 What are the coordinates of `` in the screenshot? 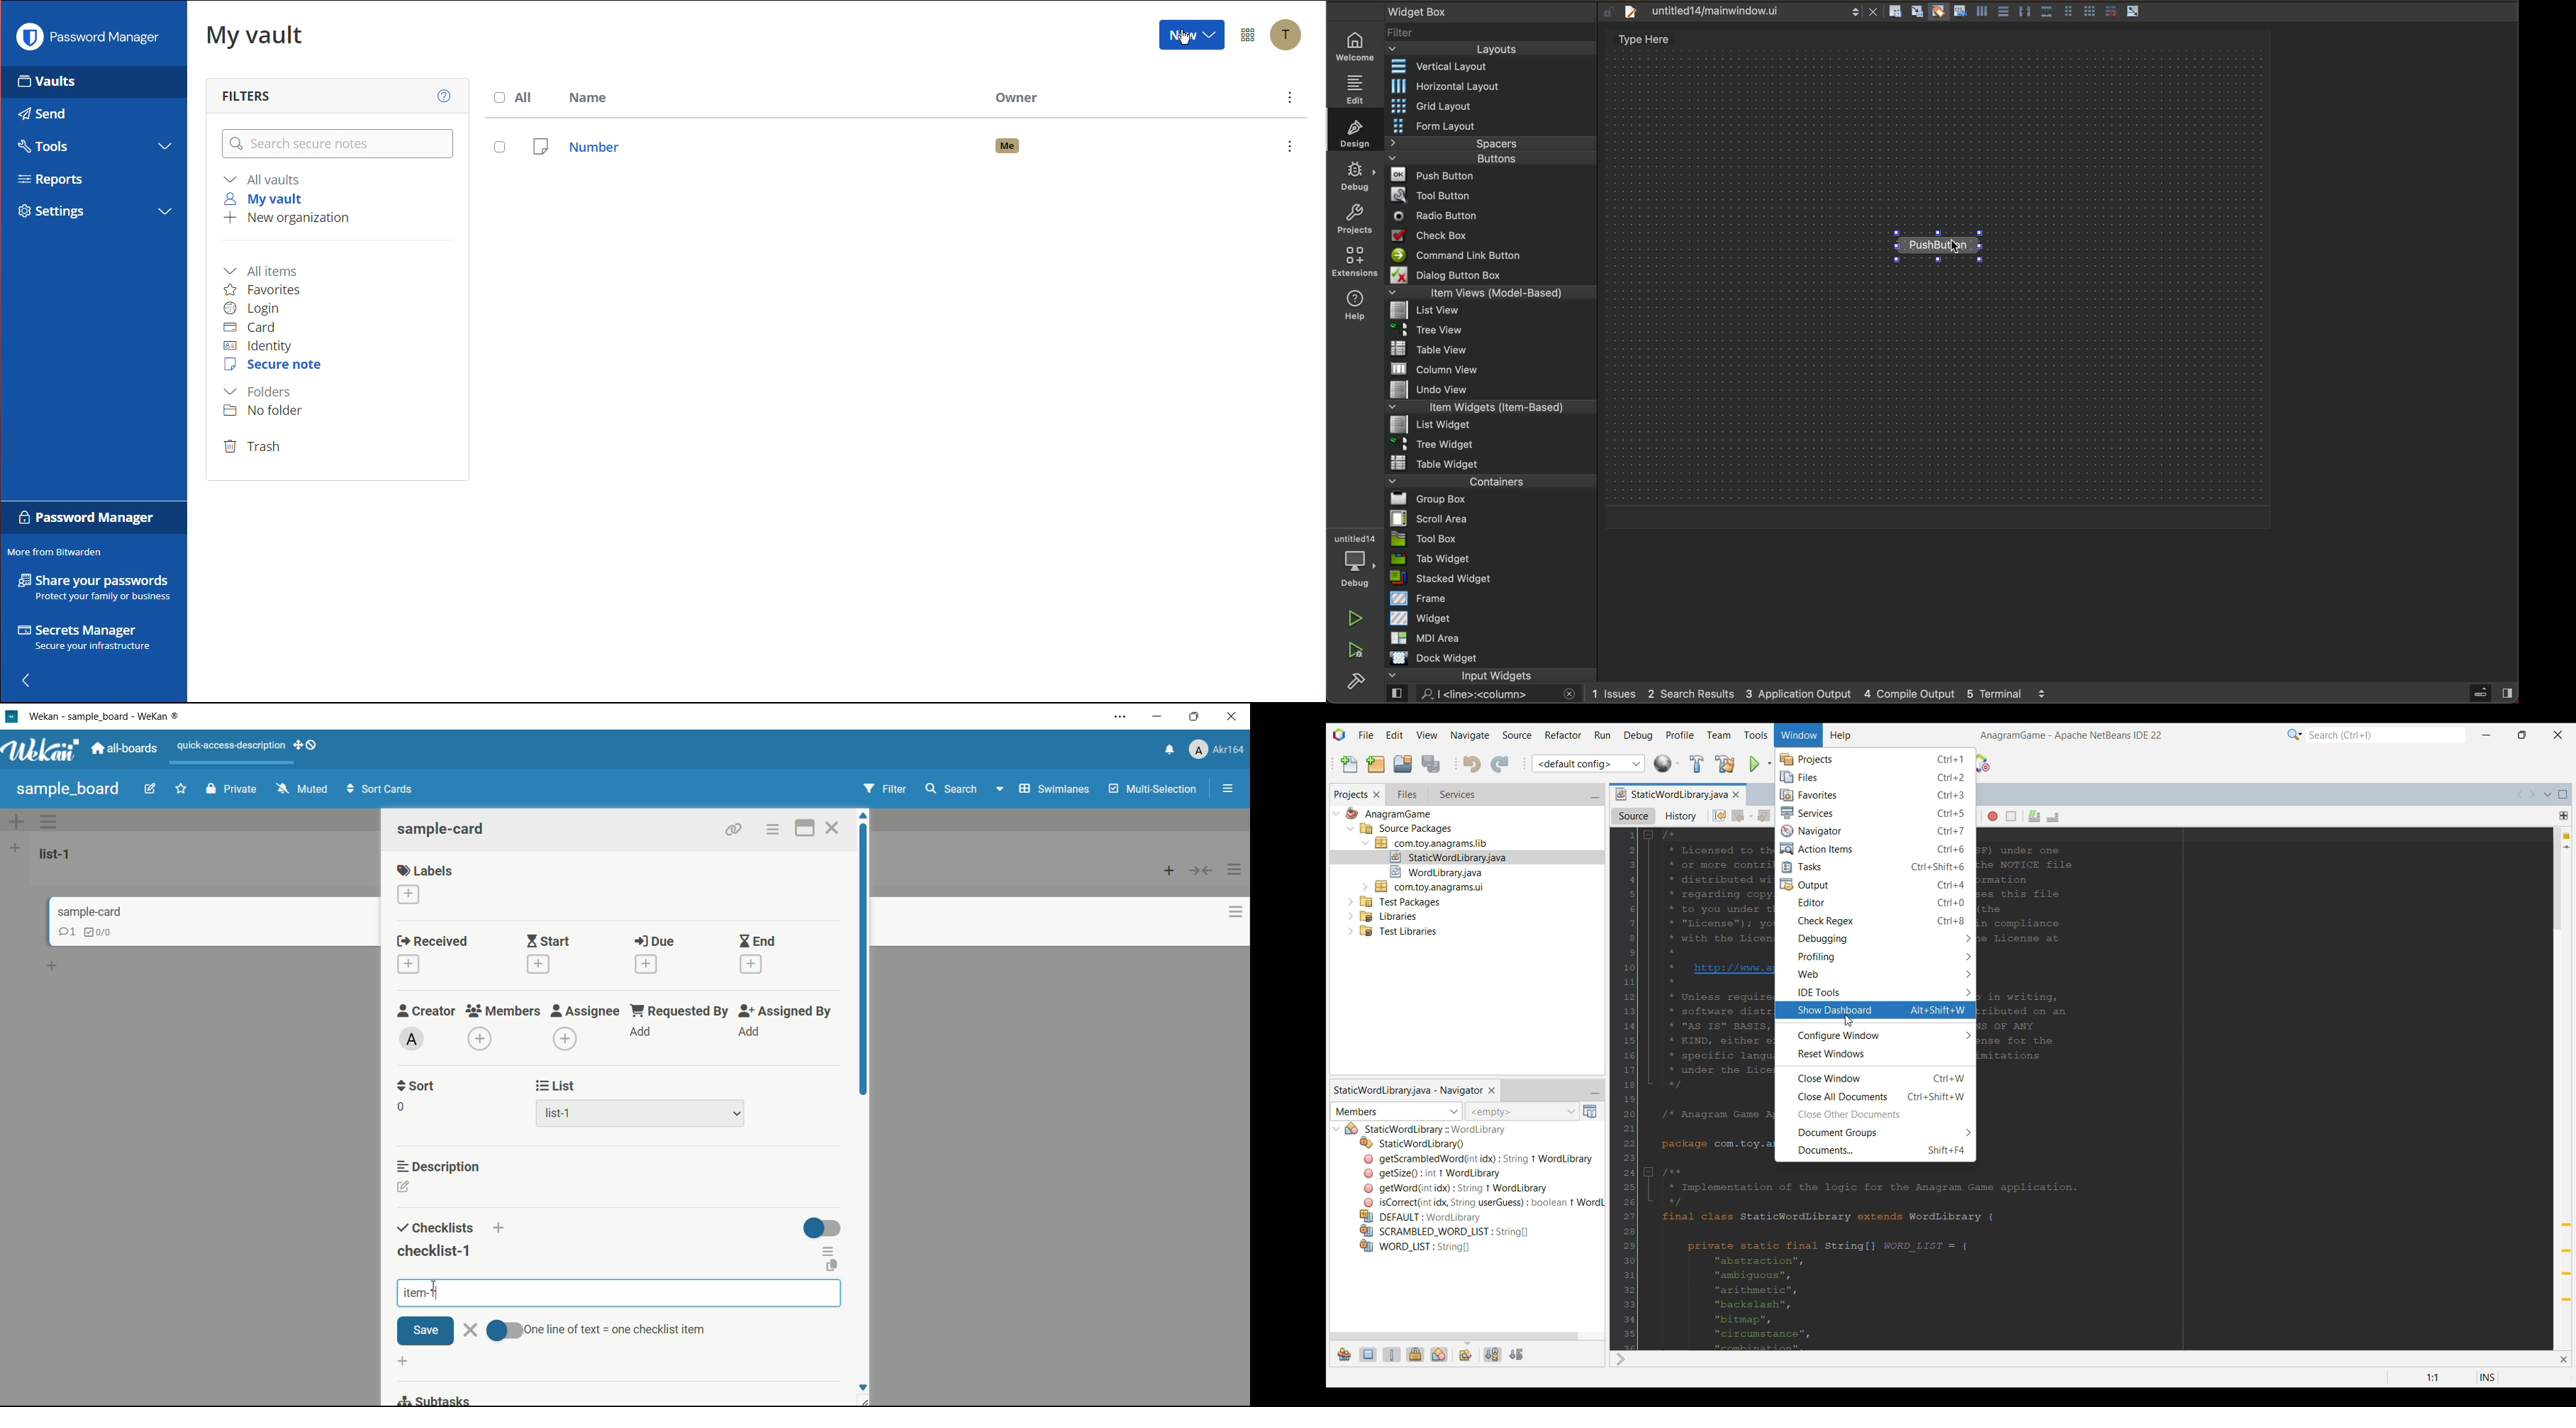 It's located at (1407, 830).